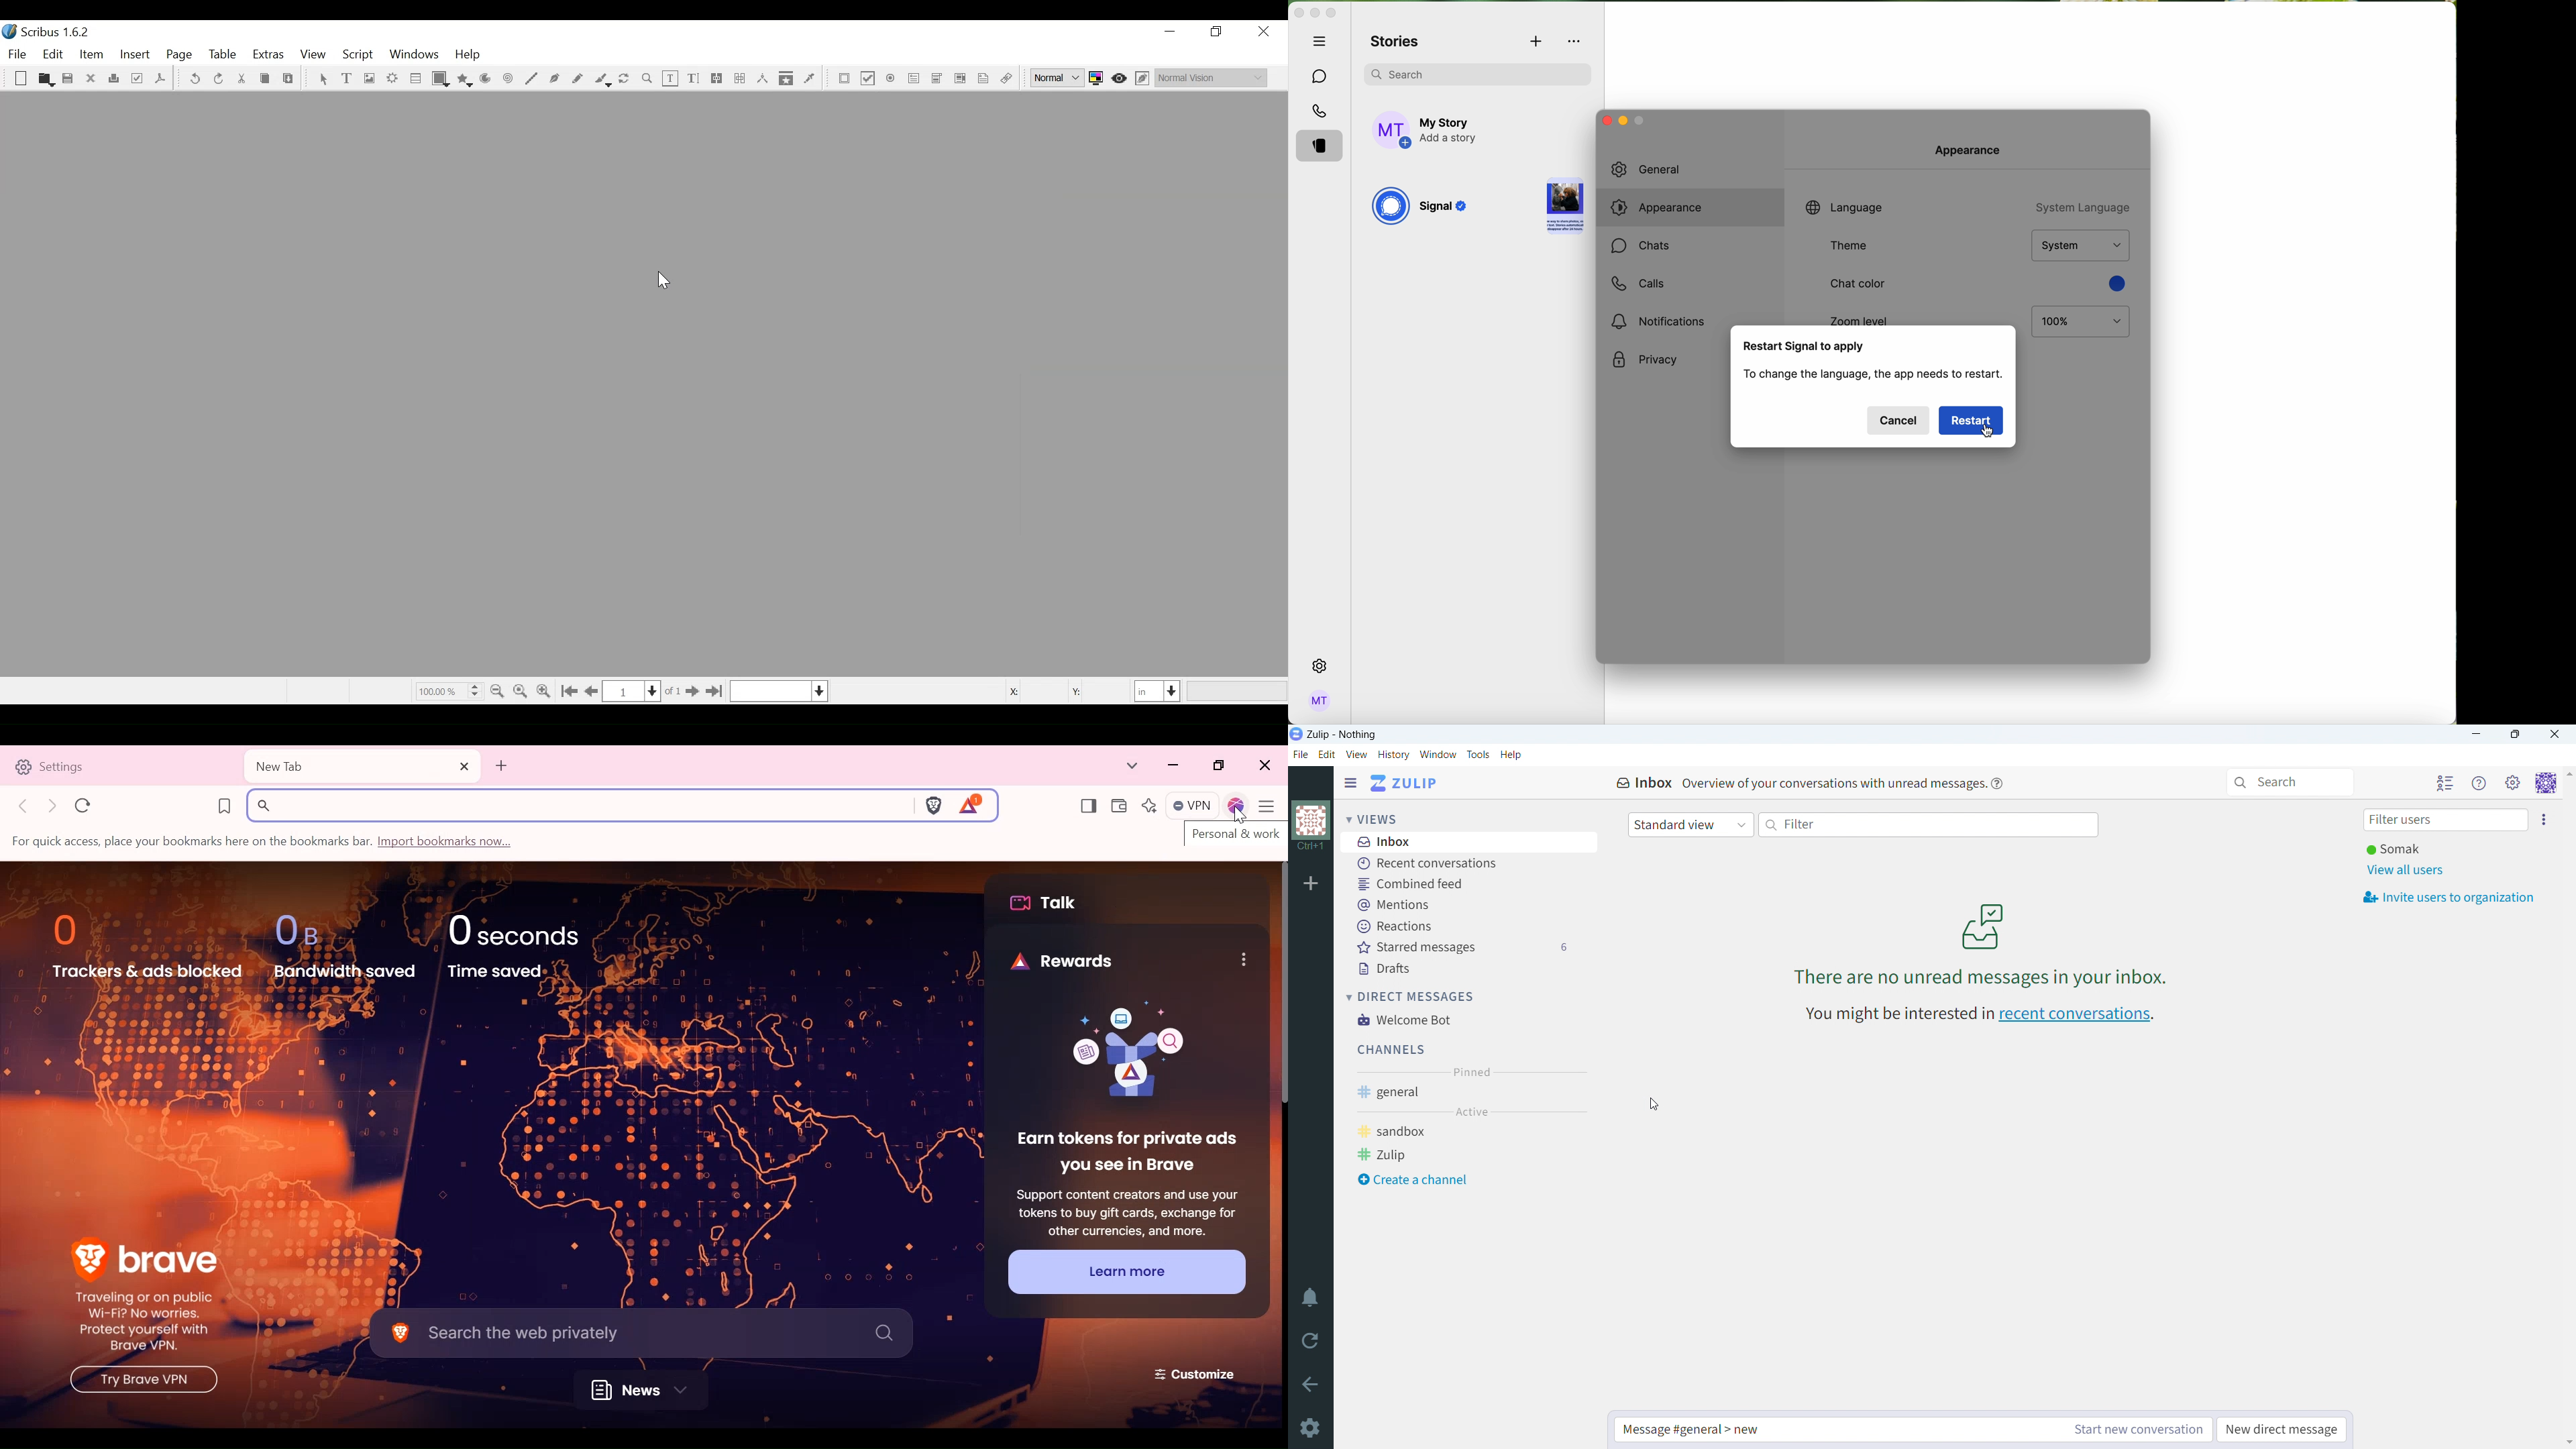 The image size is (2576, 1456). I want to click on Extras, so click(268, 56).